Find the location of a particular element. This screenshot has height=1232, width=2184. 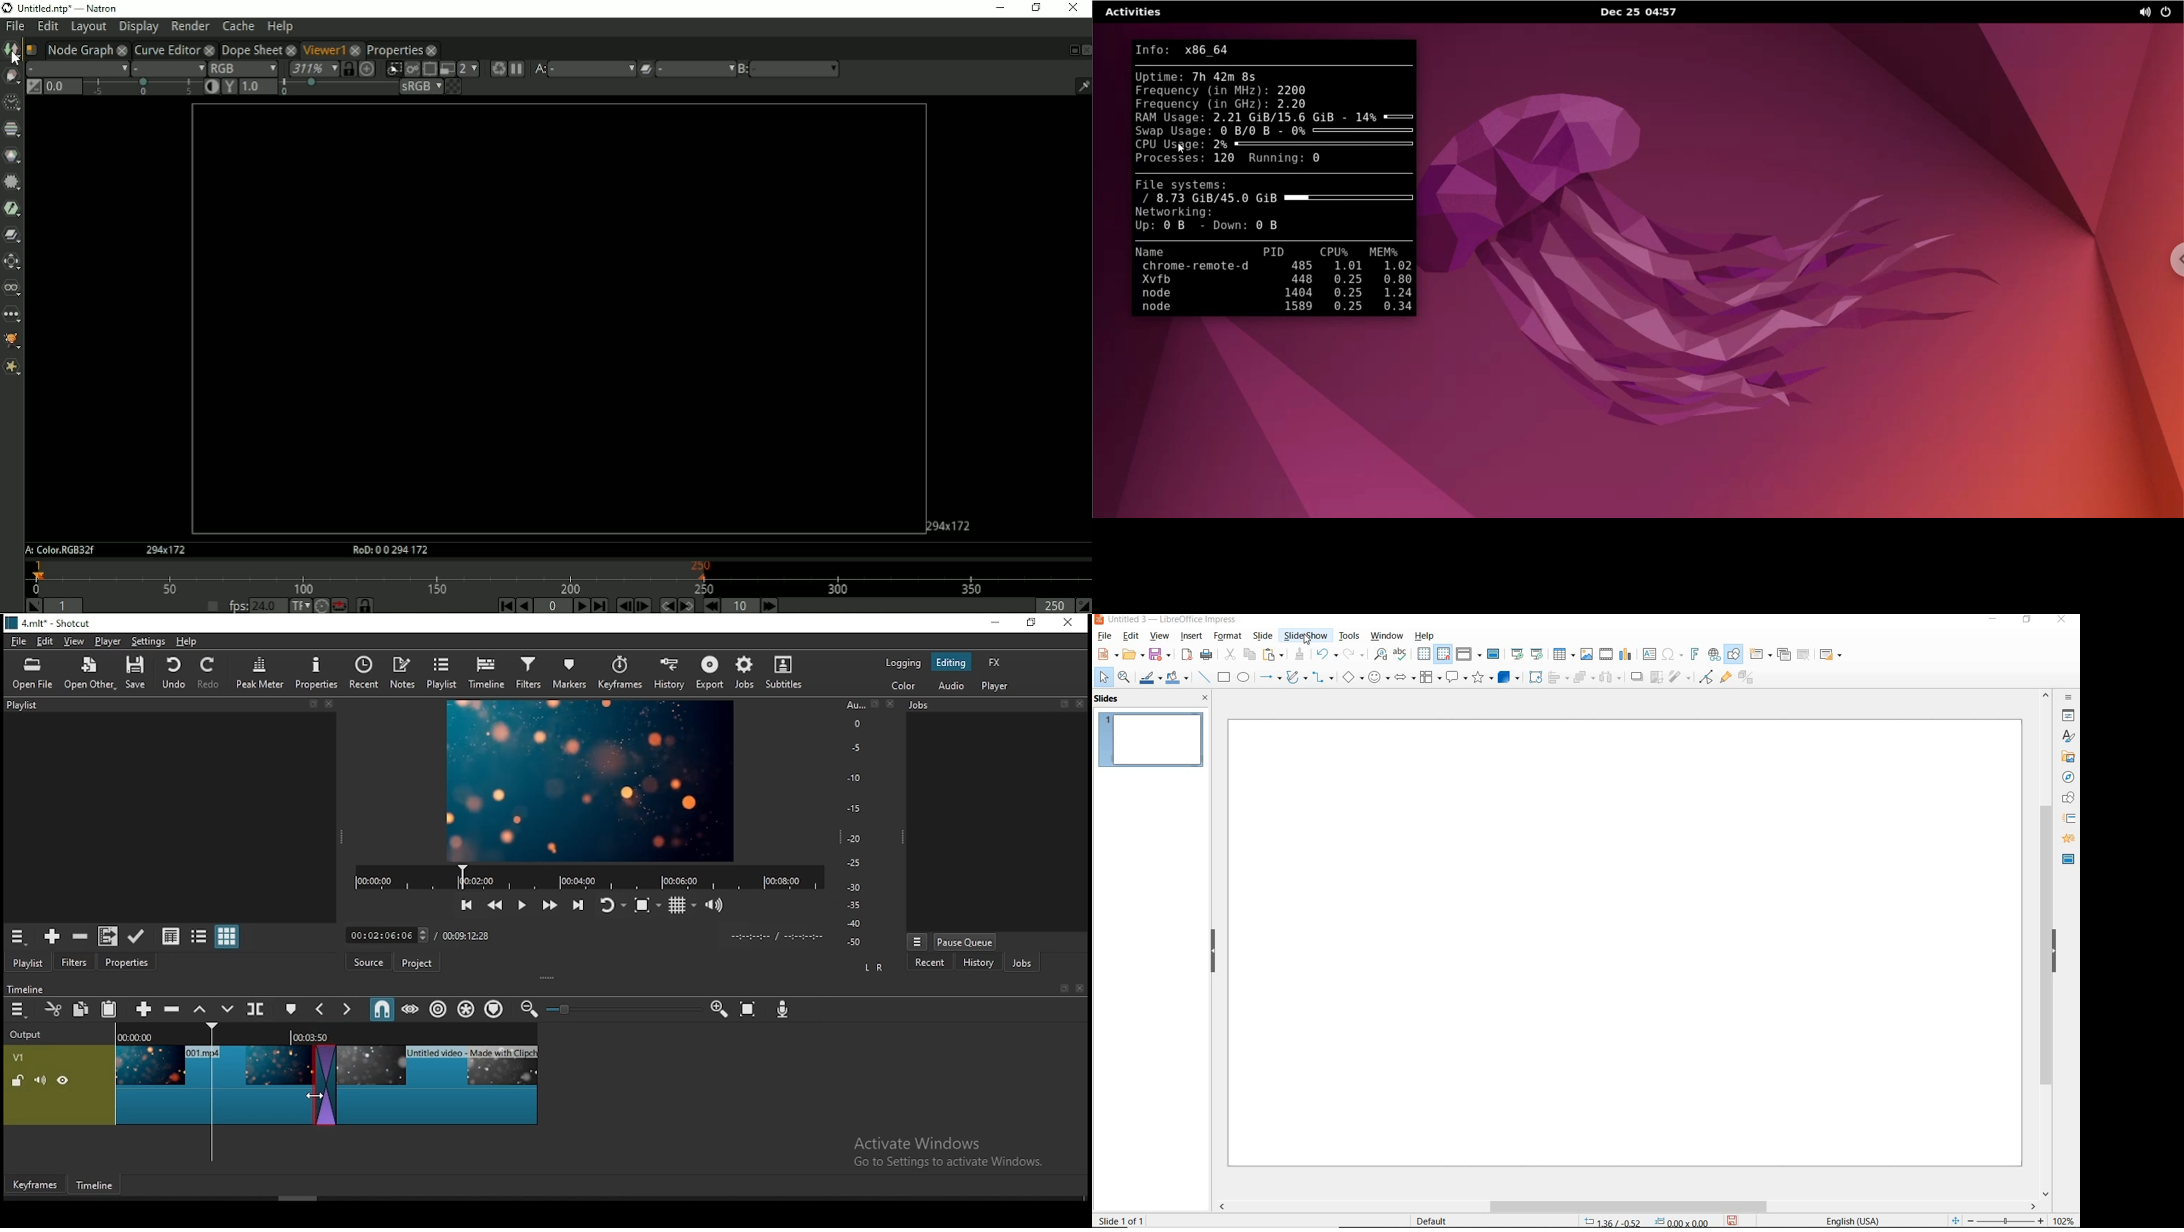

Other is located at coordinates (11, 315).